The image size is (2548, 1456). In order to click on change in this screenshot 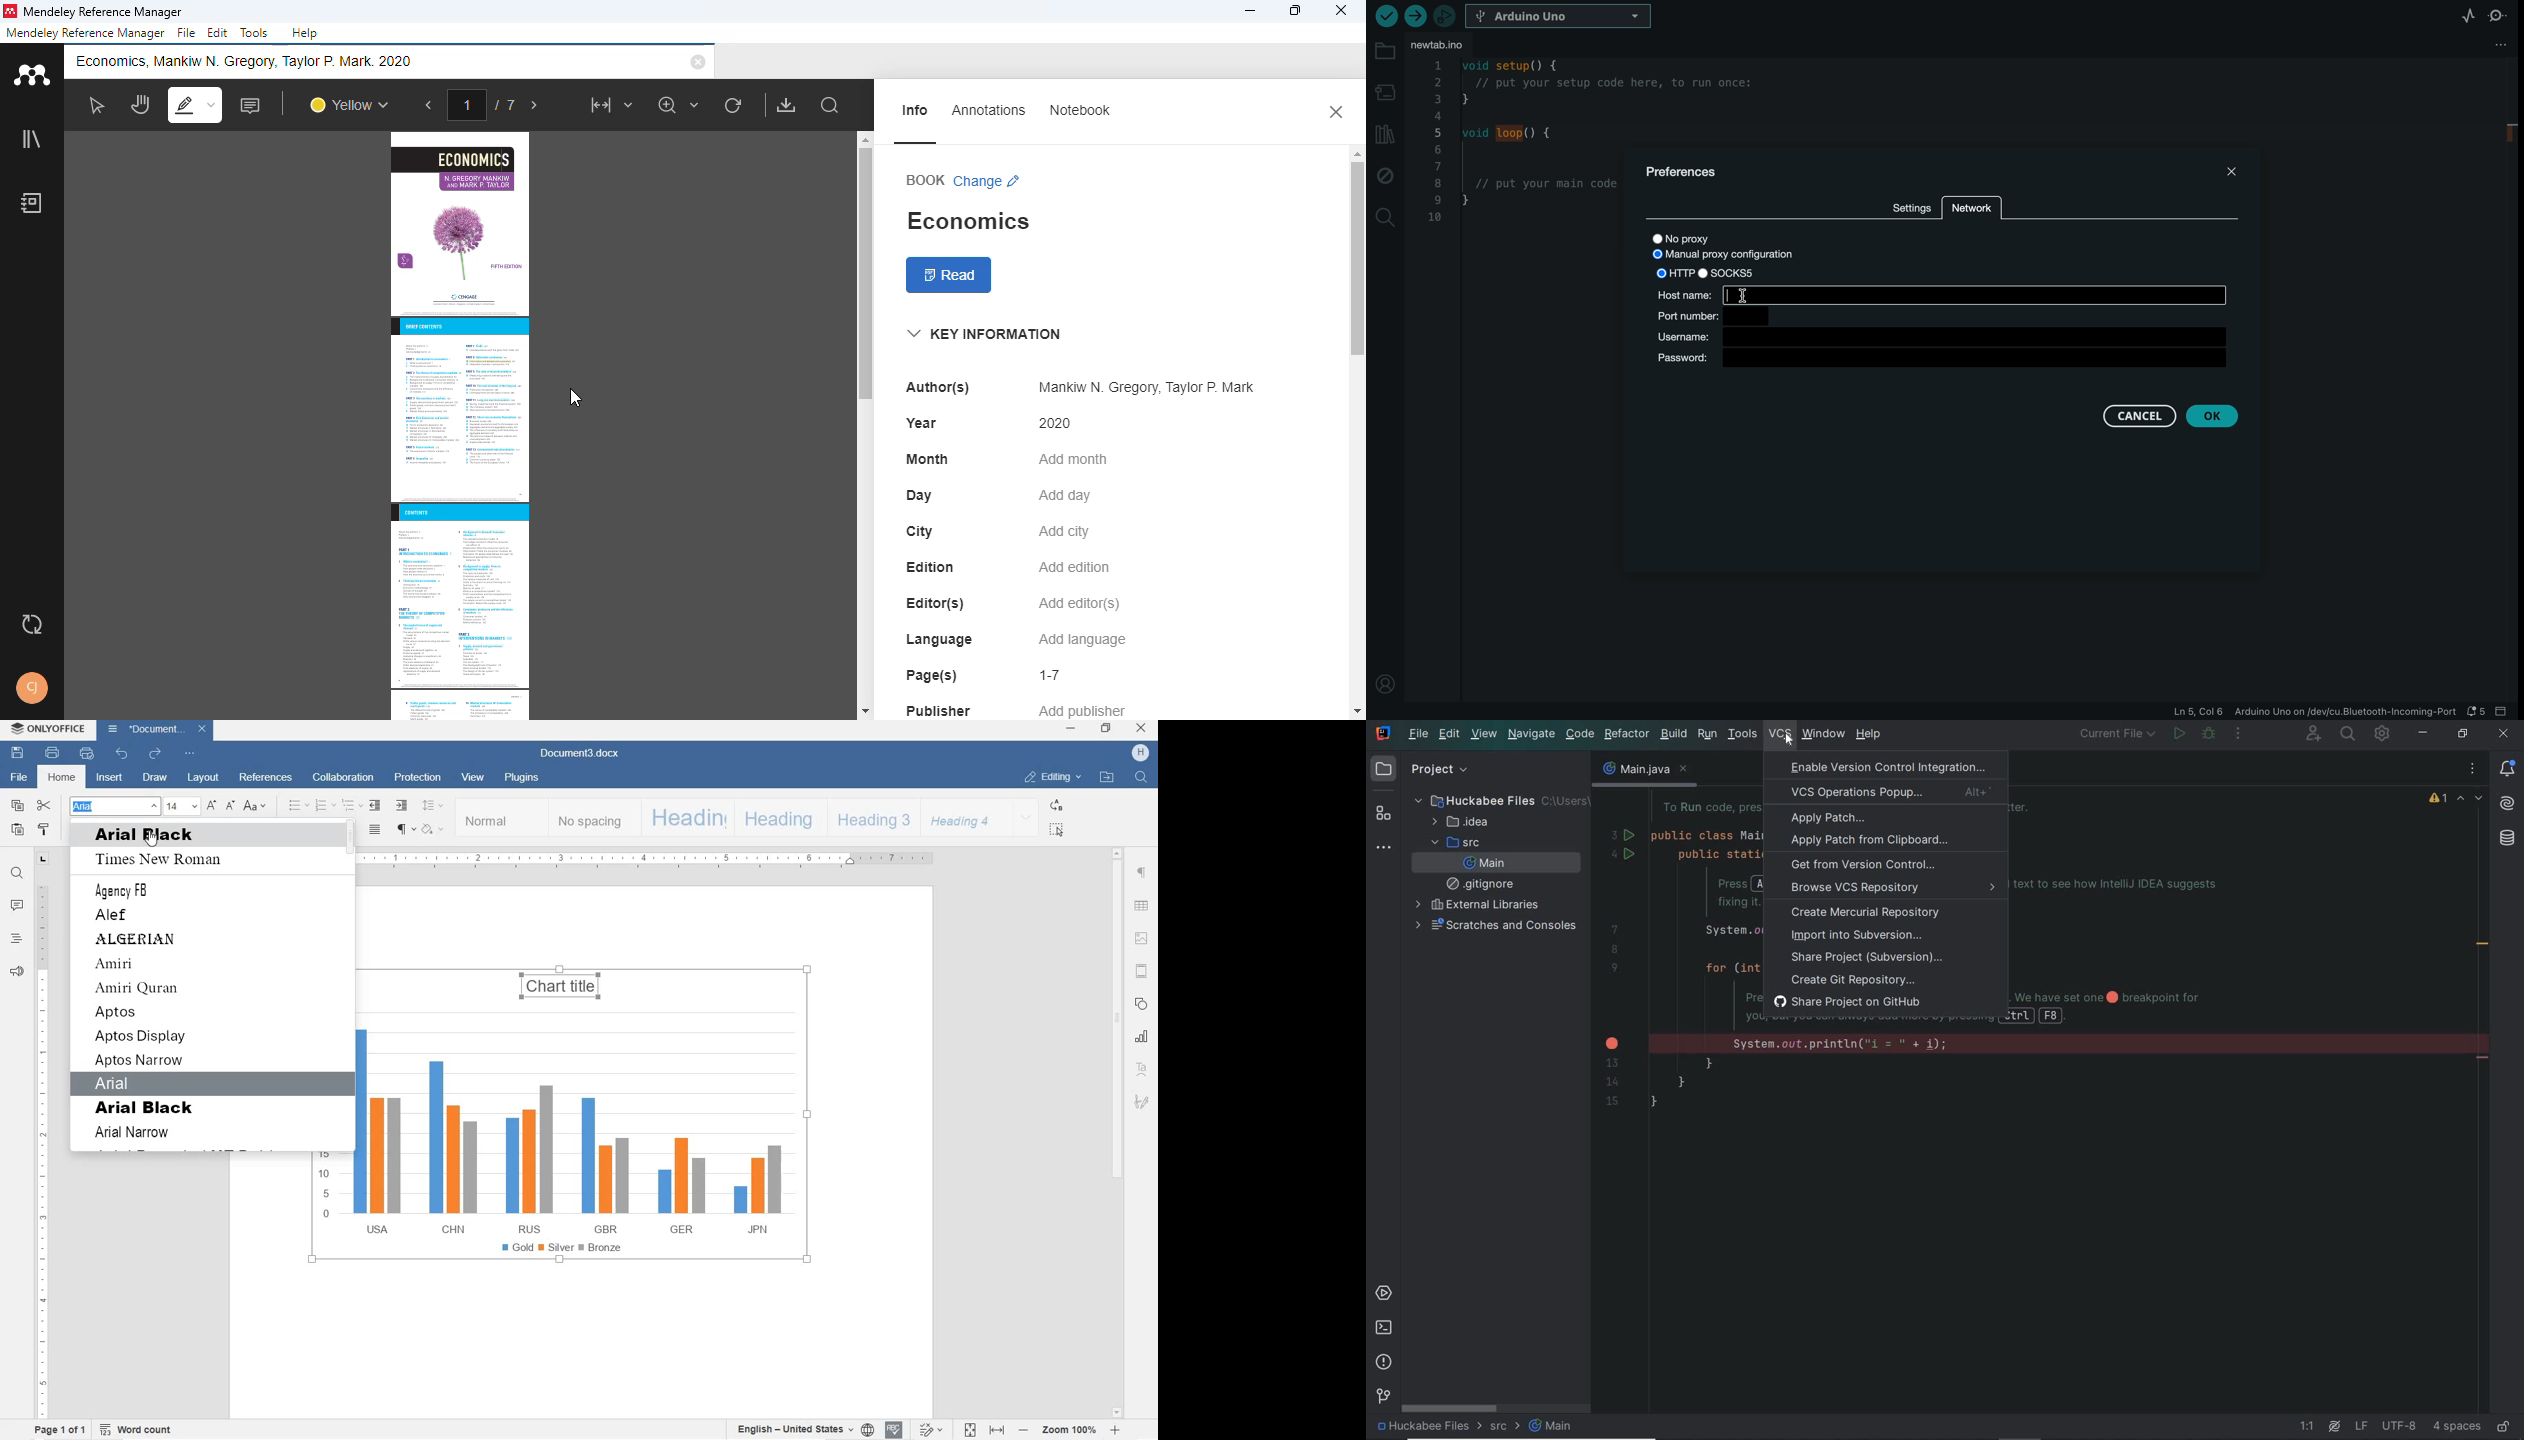, I will do `click(988, 181)`.